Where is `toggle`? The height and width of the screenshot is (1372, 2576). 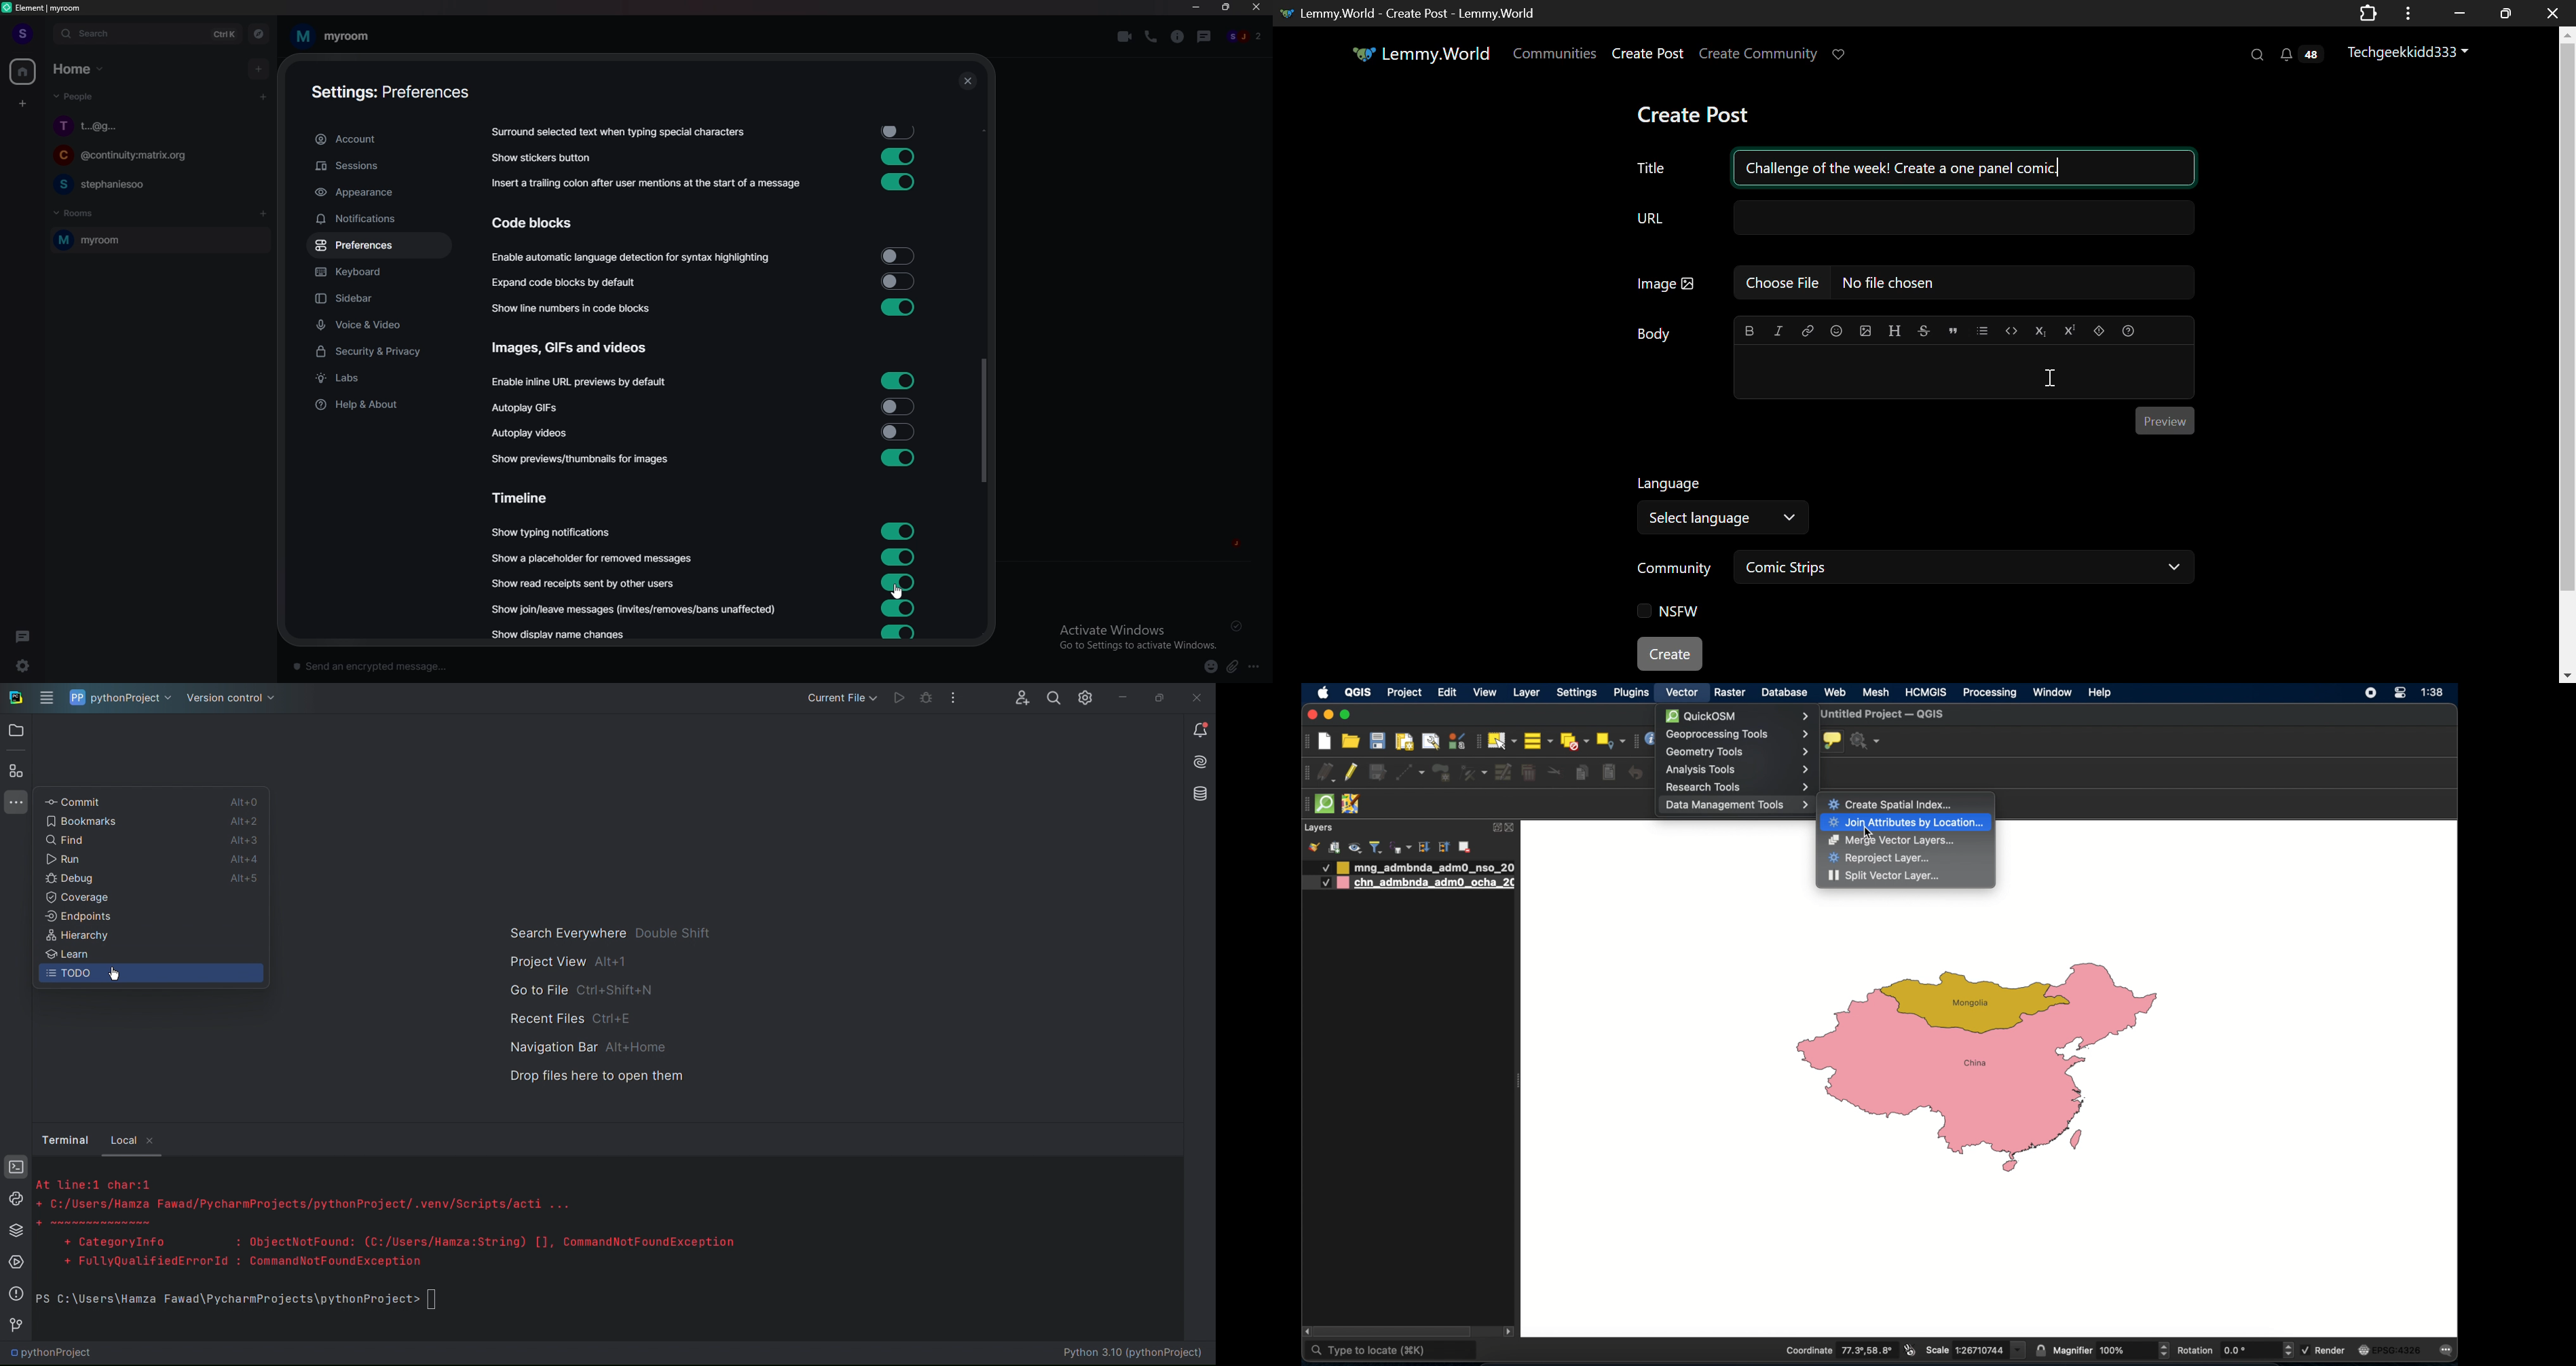
toggle is located at coordinates (896, 257).